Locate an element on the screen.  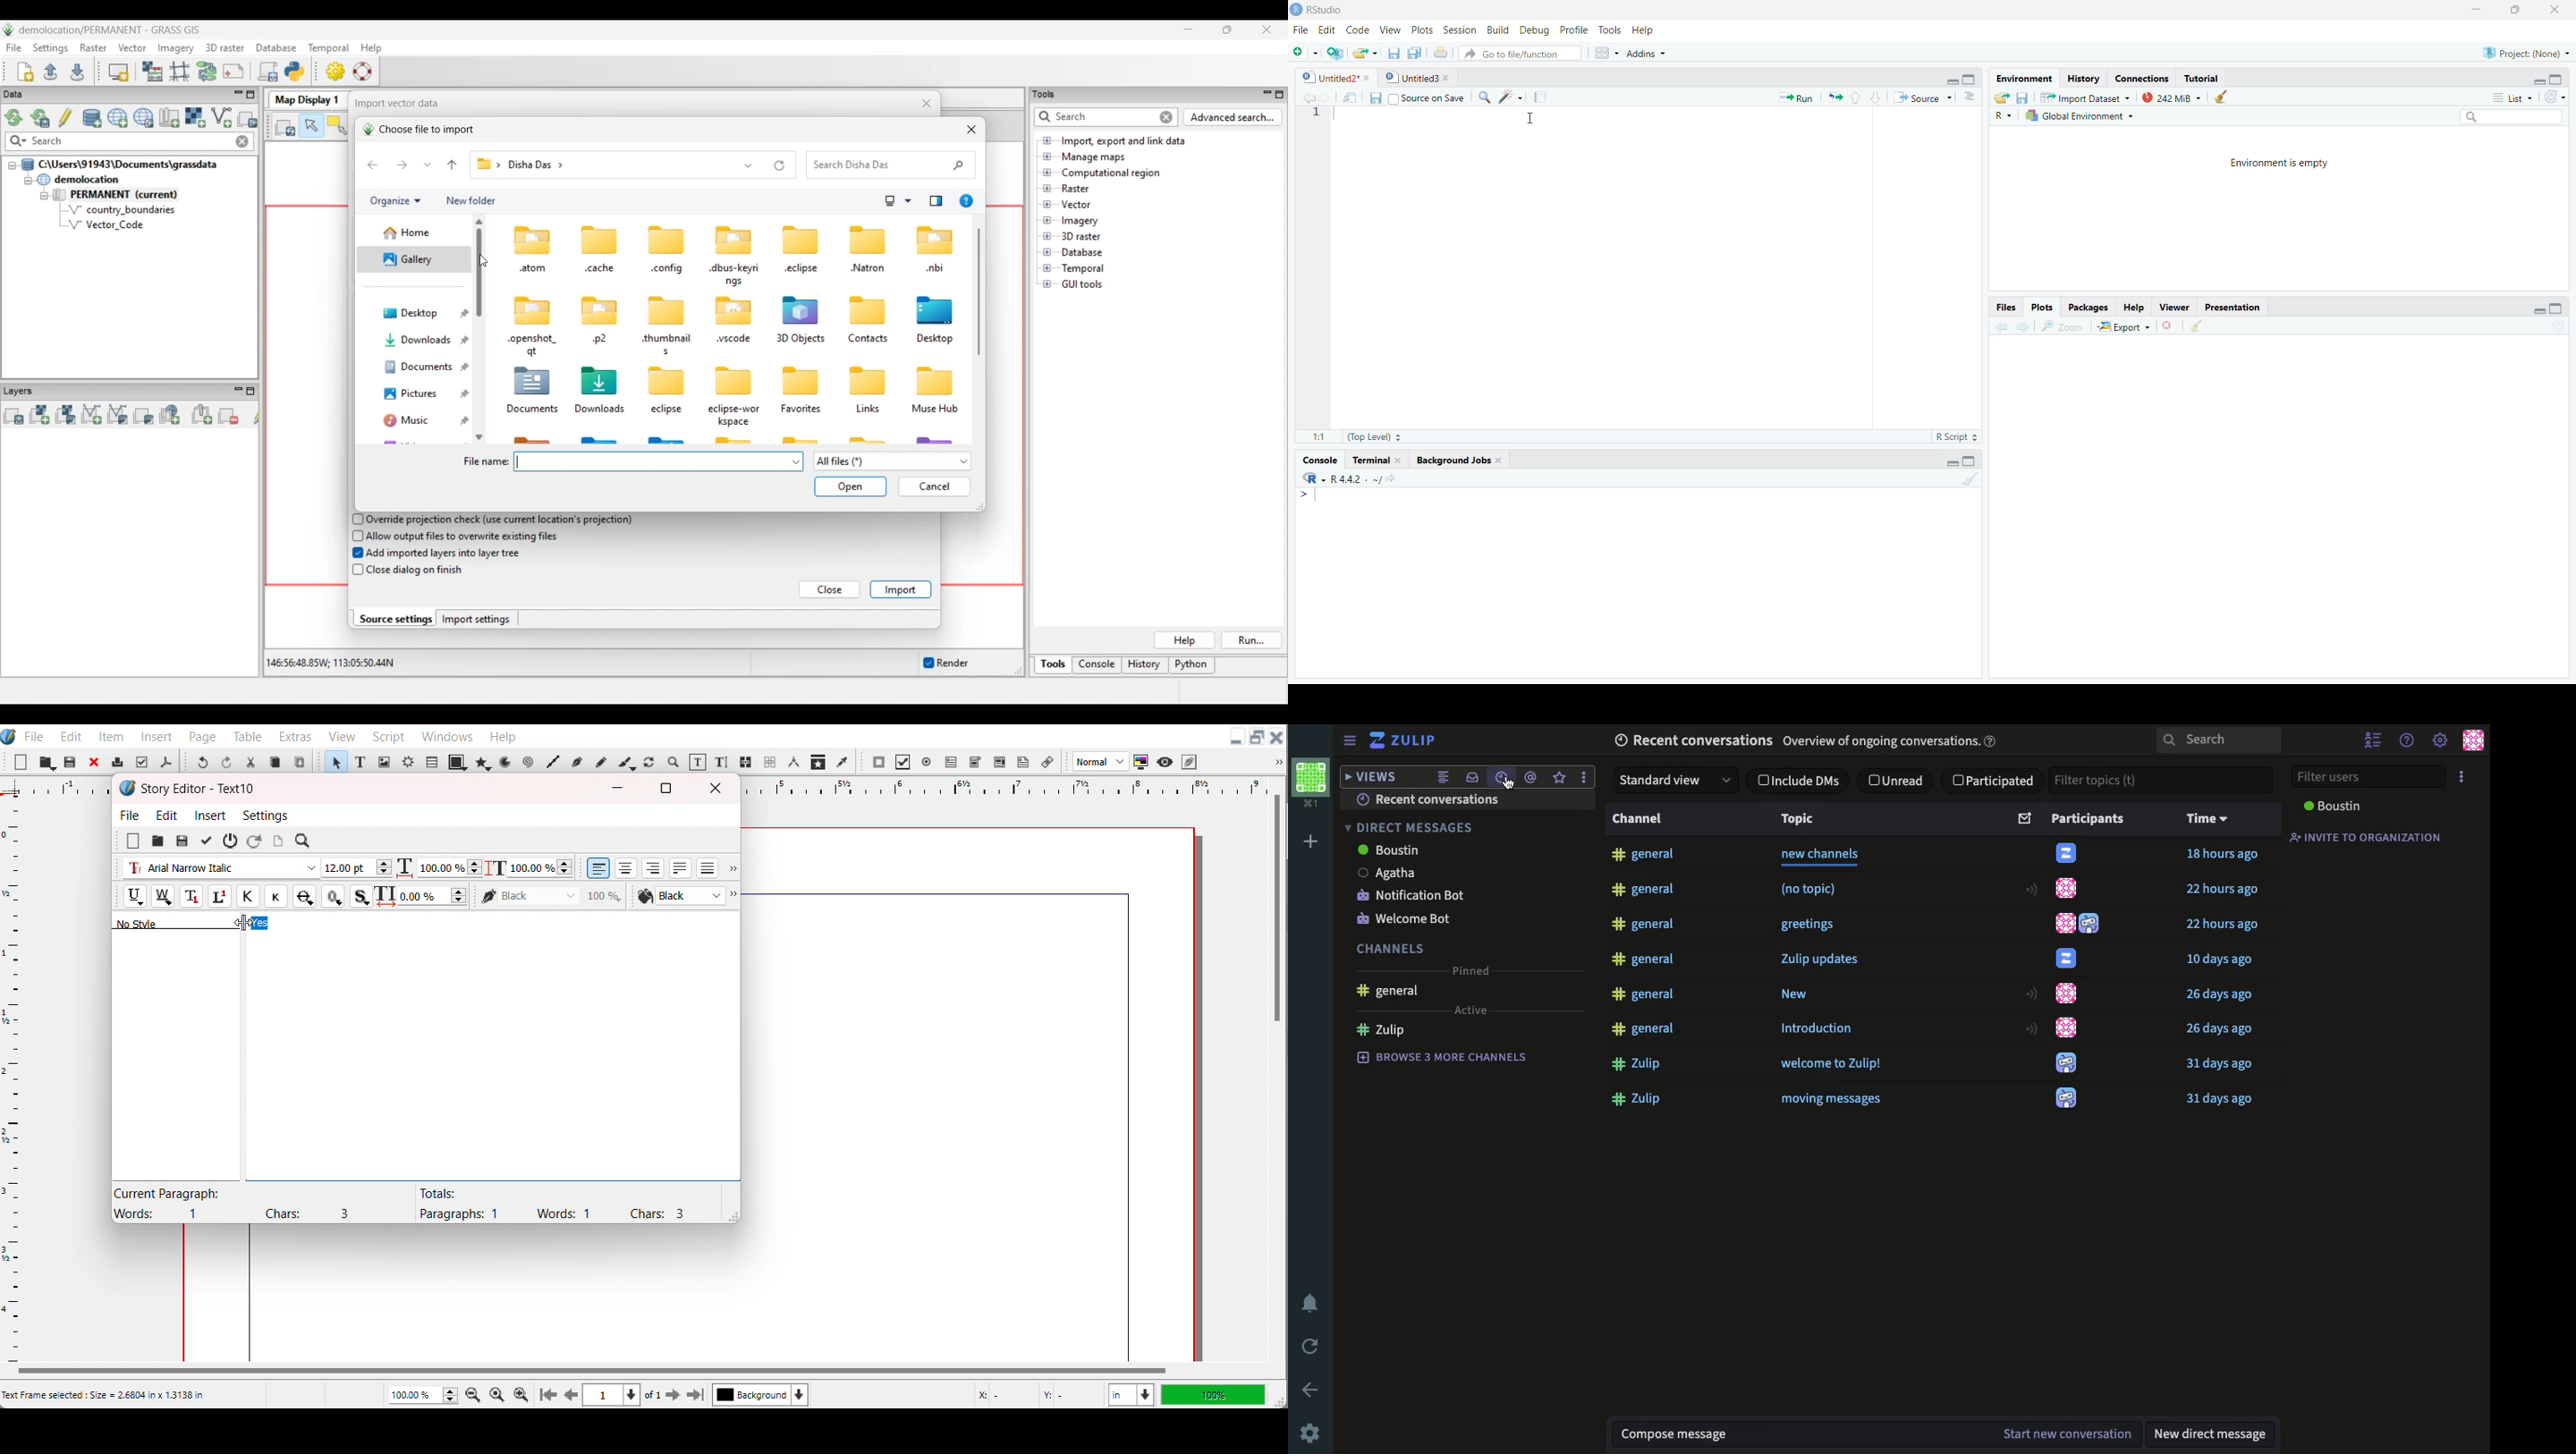
Text Annotation is located at coordinates (1023, 762).